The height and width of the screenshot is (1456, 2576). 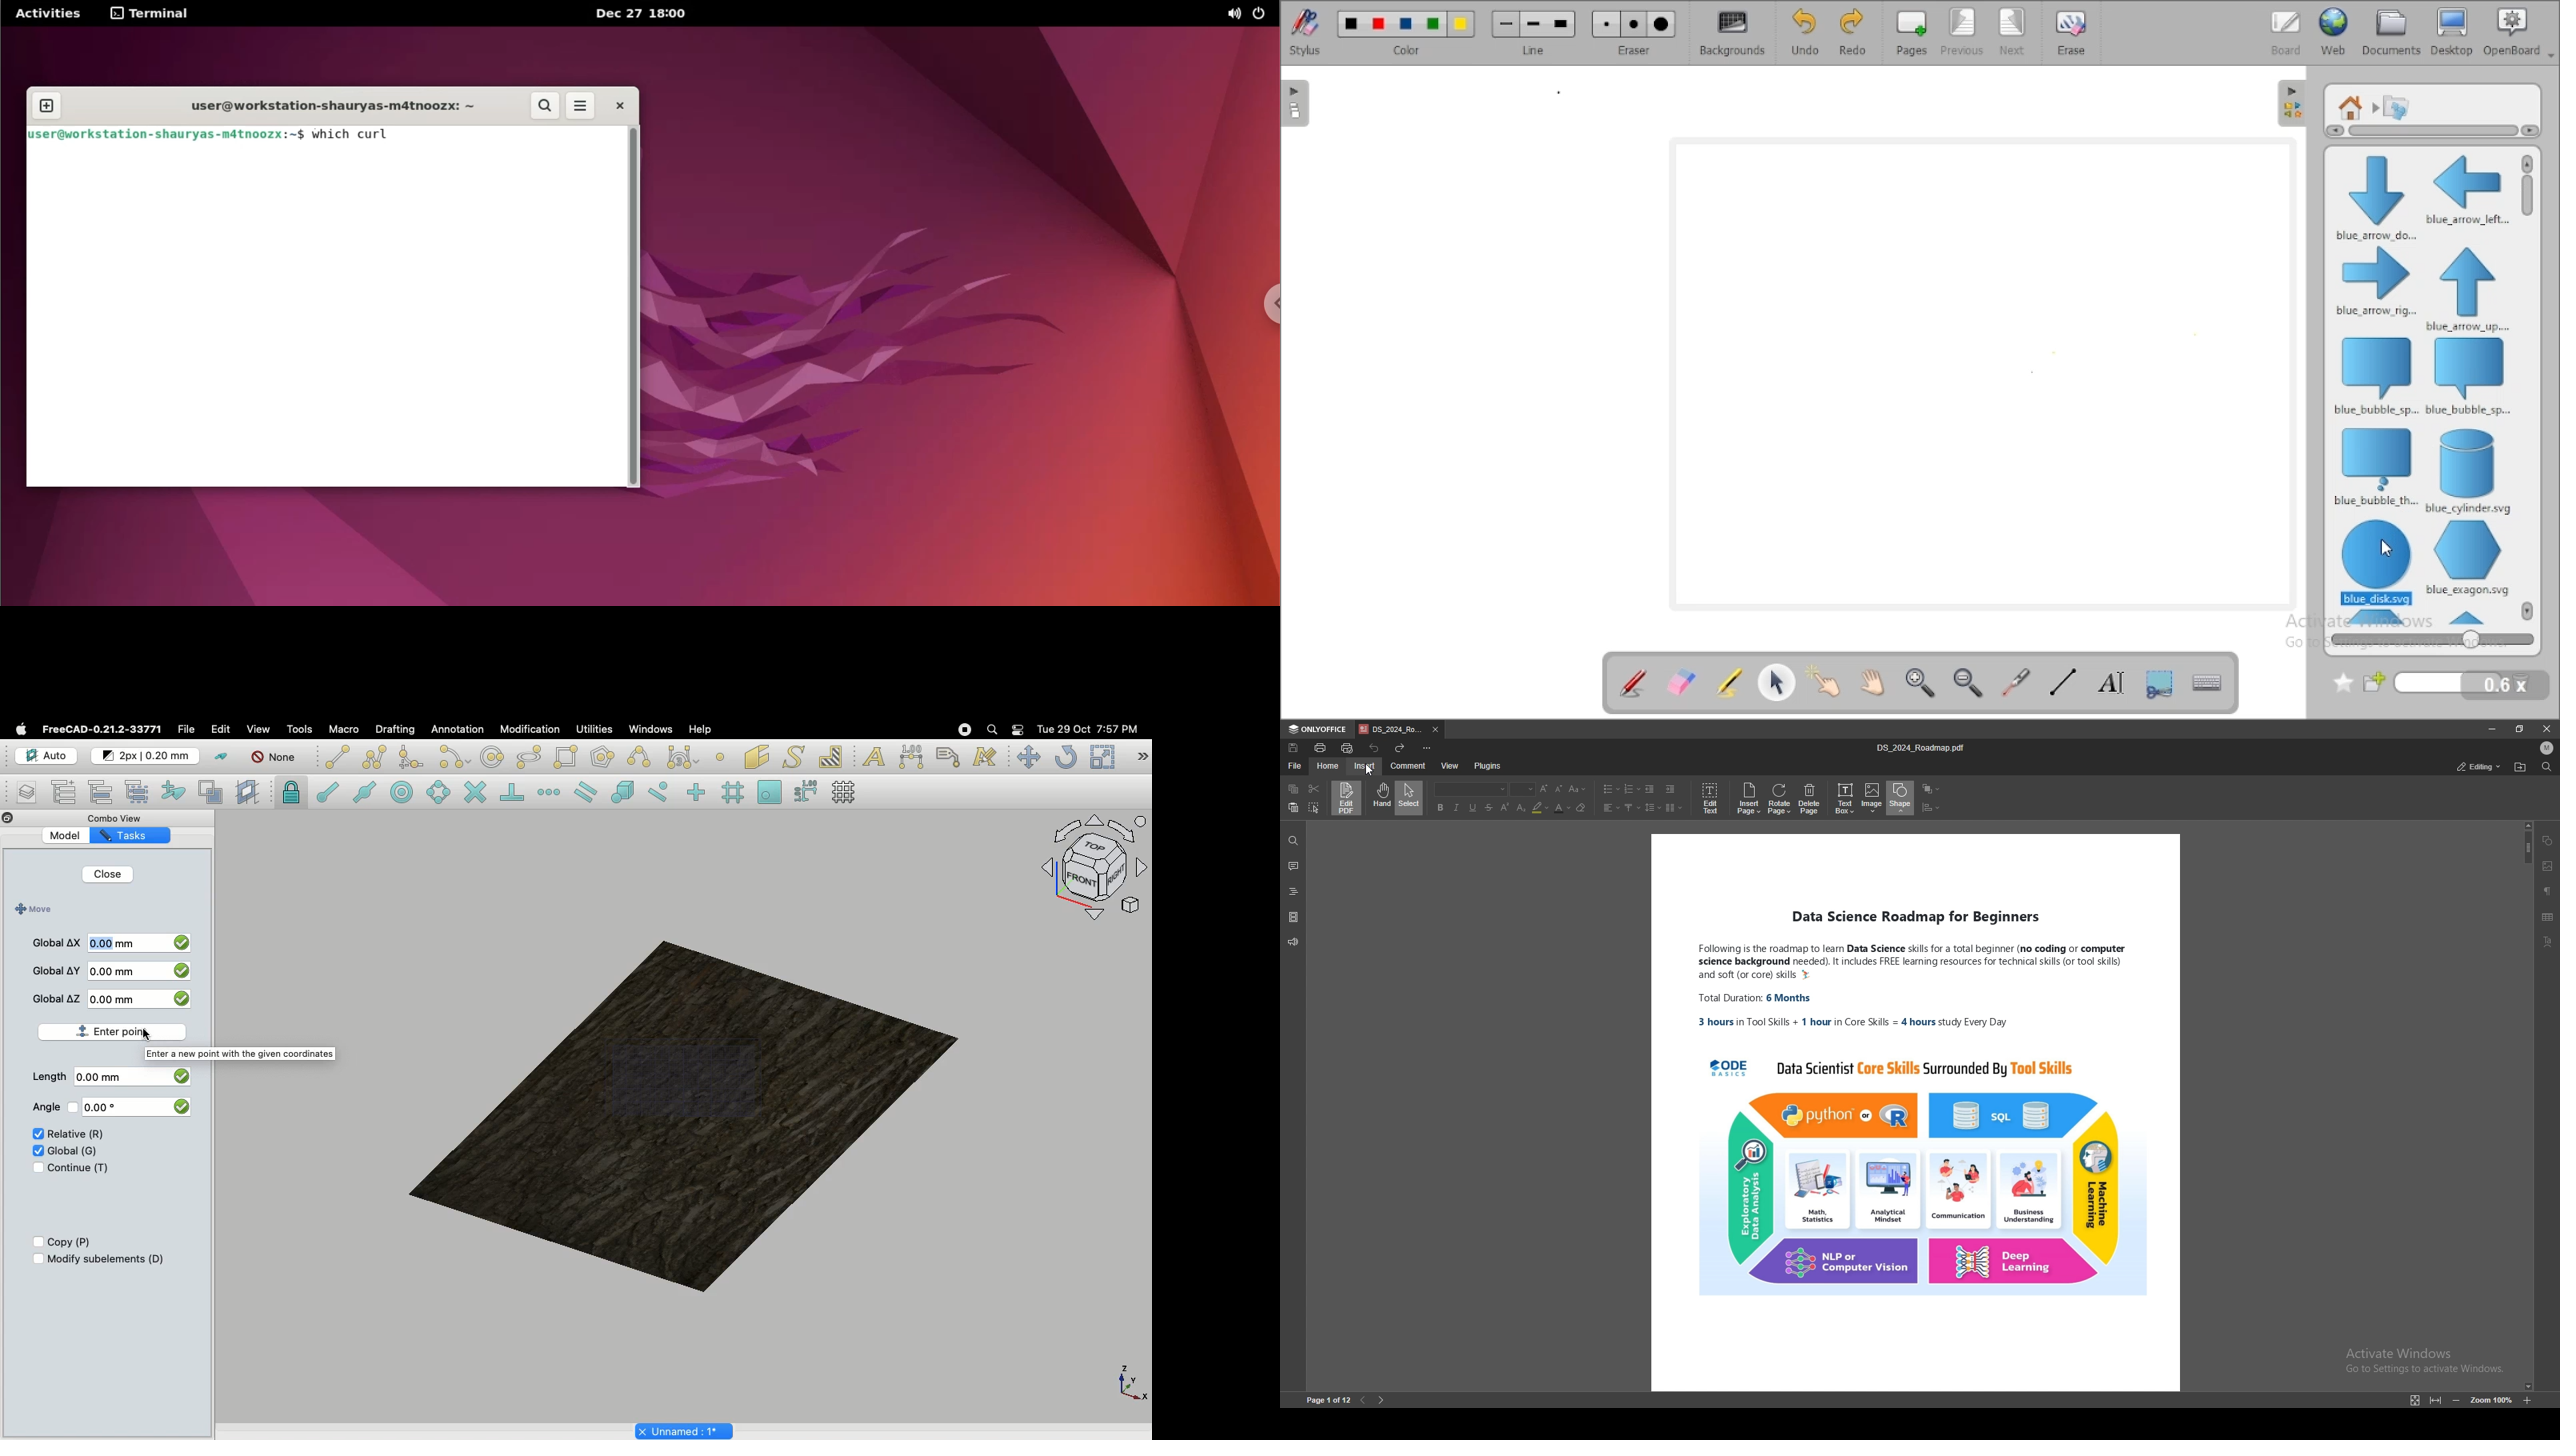 What do you see at coordinates (21, 794) in the screenshot?
I see `Manage layers` at bounding box center [21, 794].